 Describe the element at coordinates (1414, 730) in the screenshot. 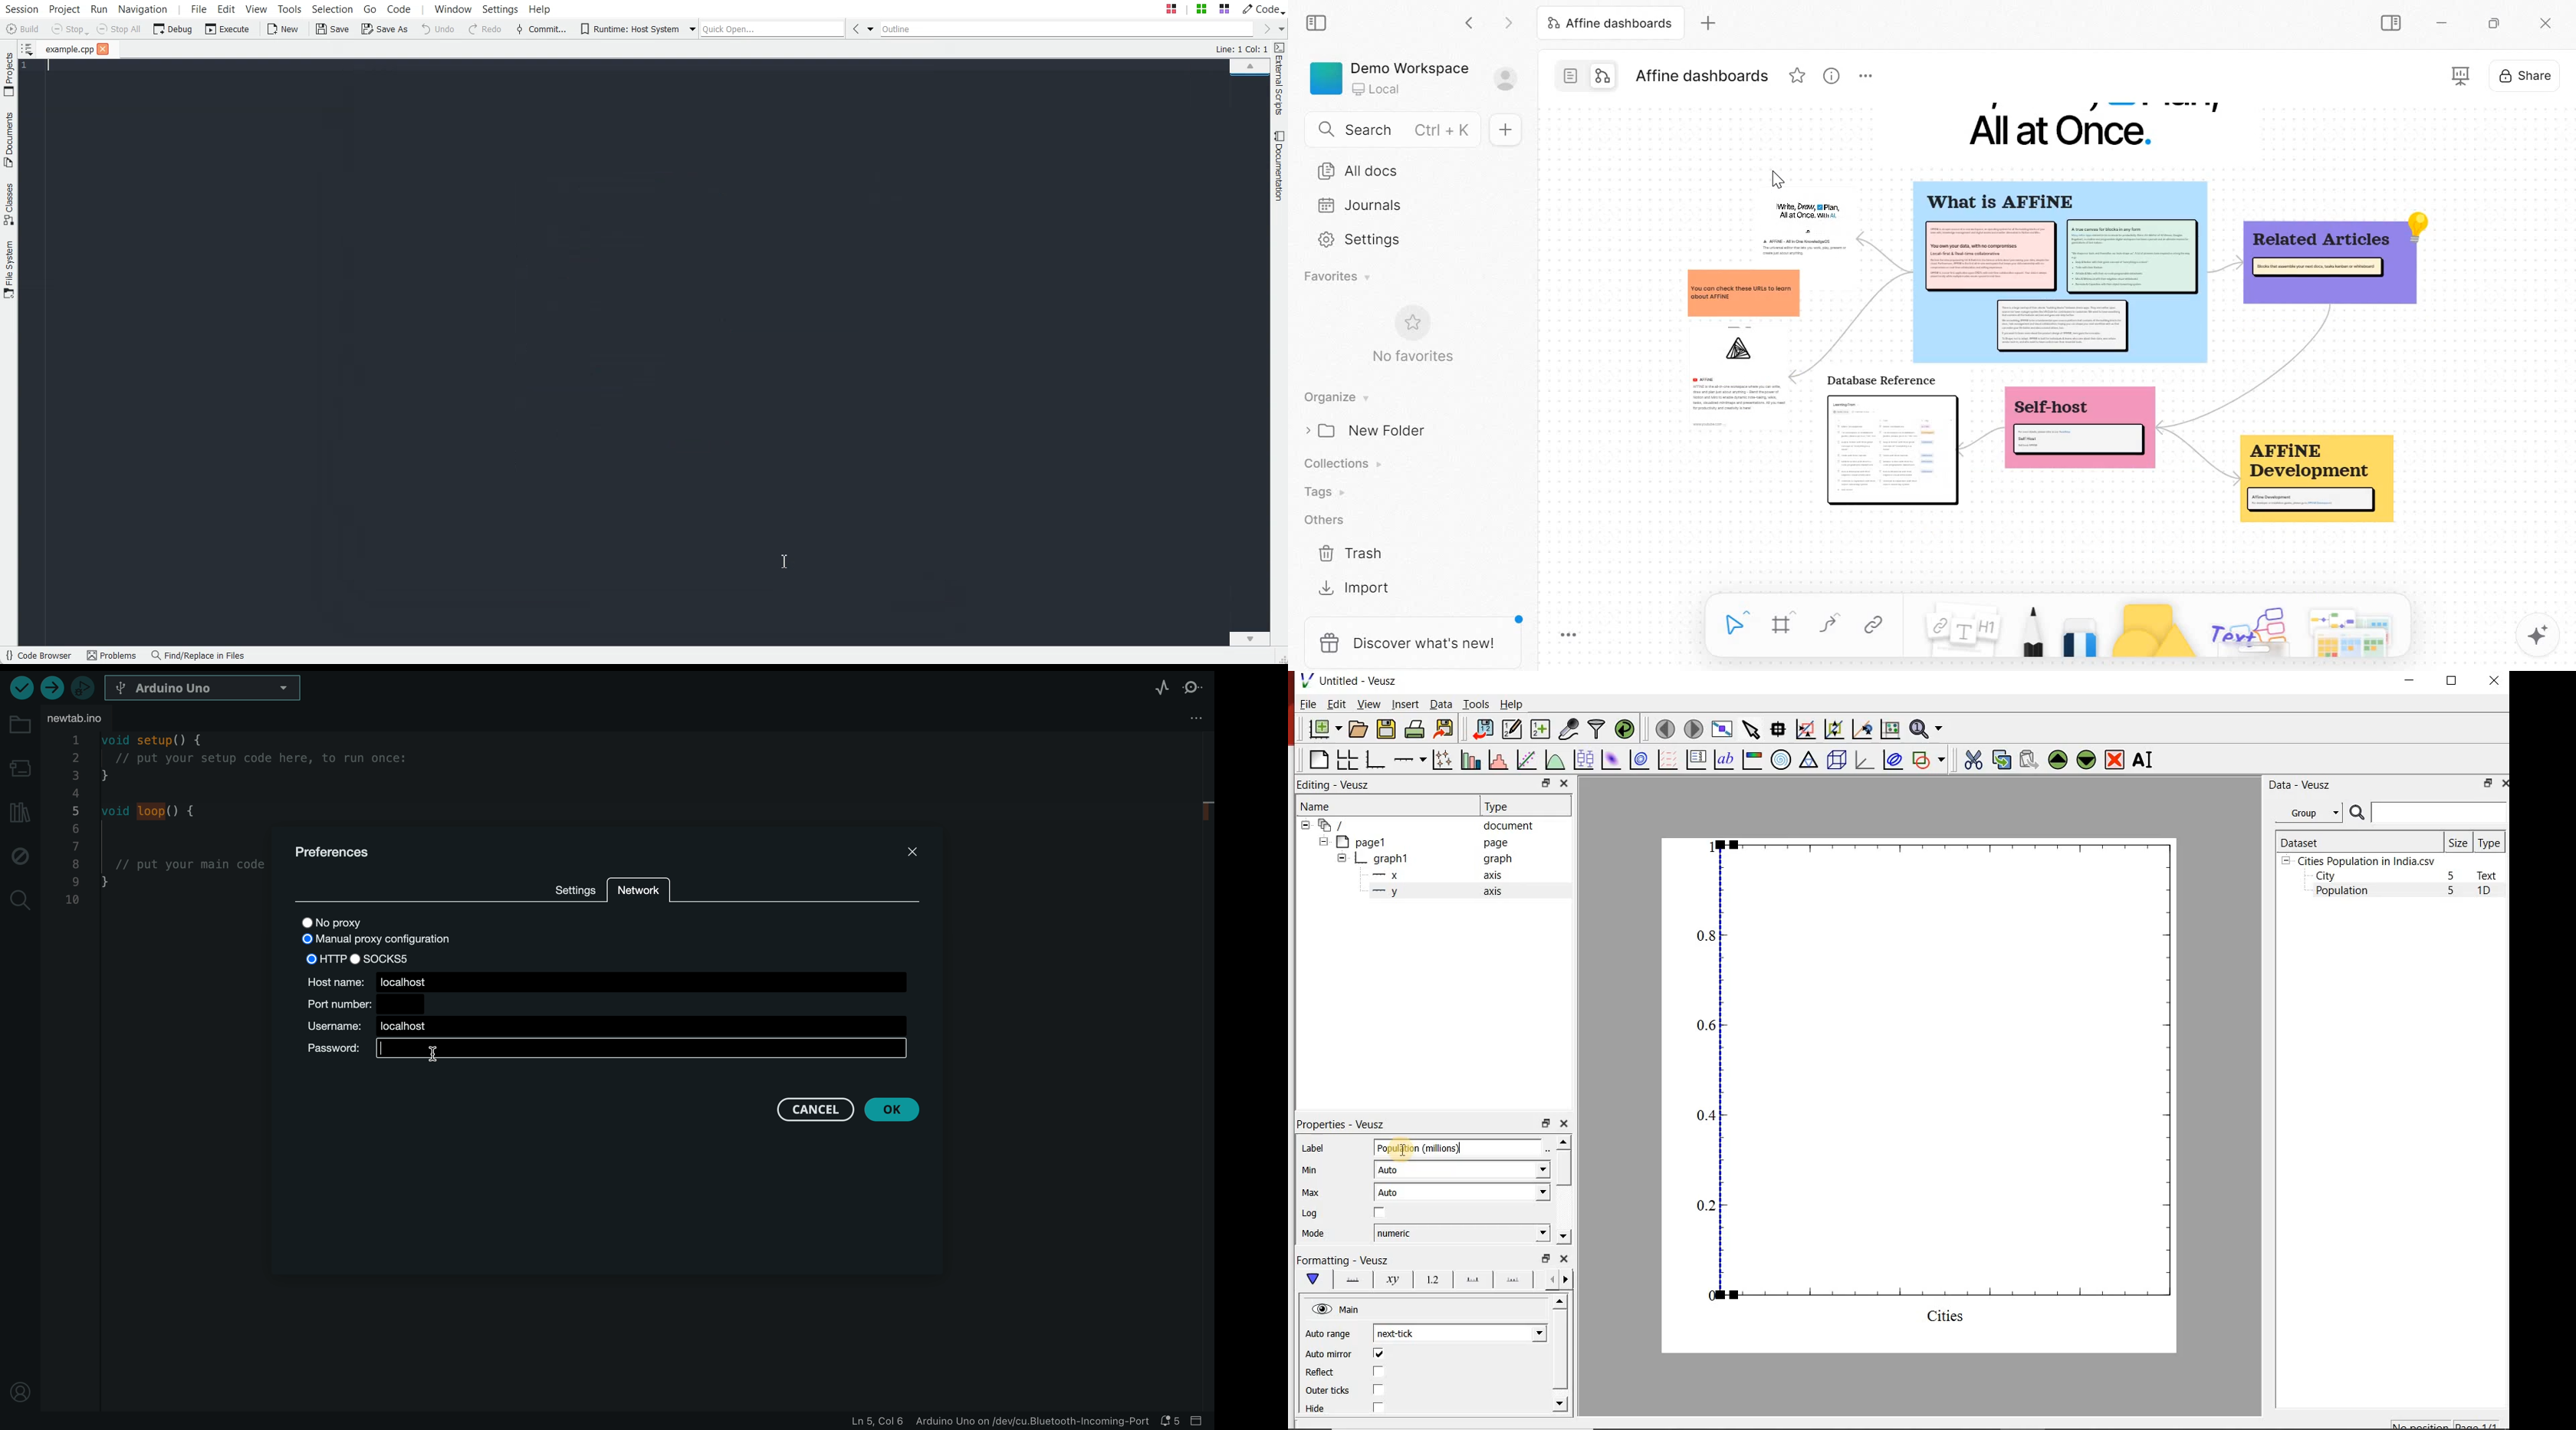

I see `print the document` at that location.